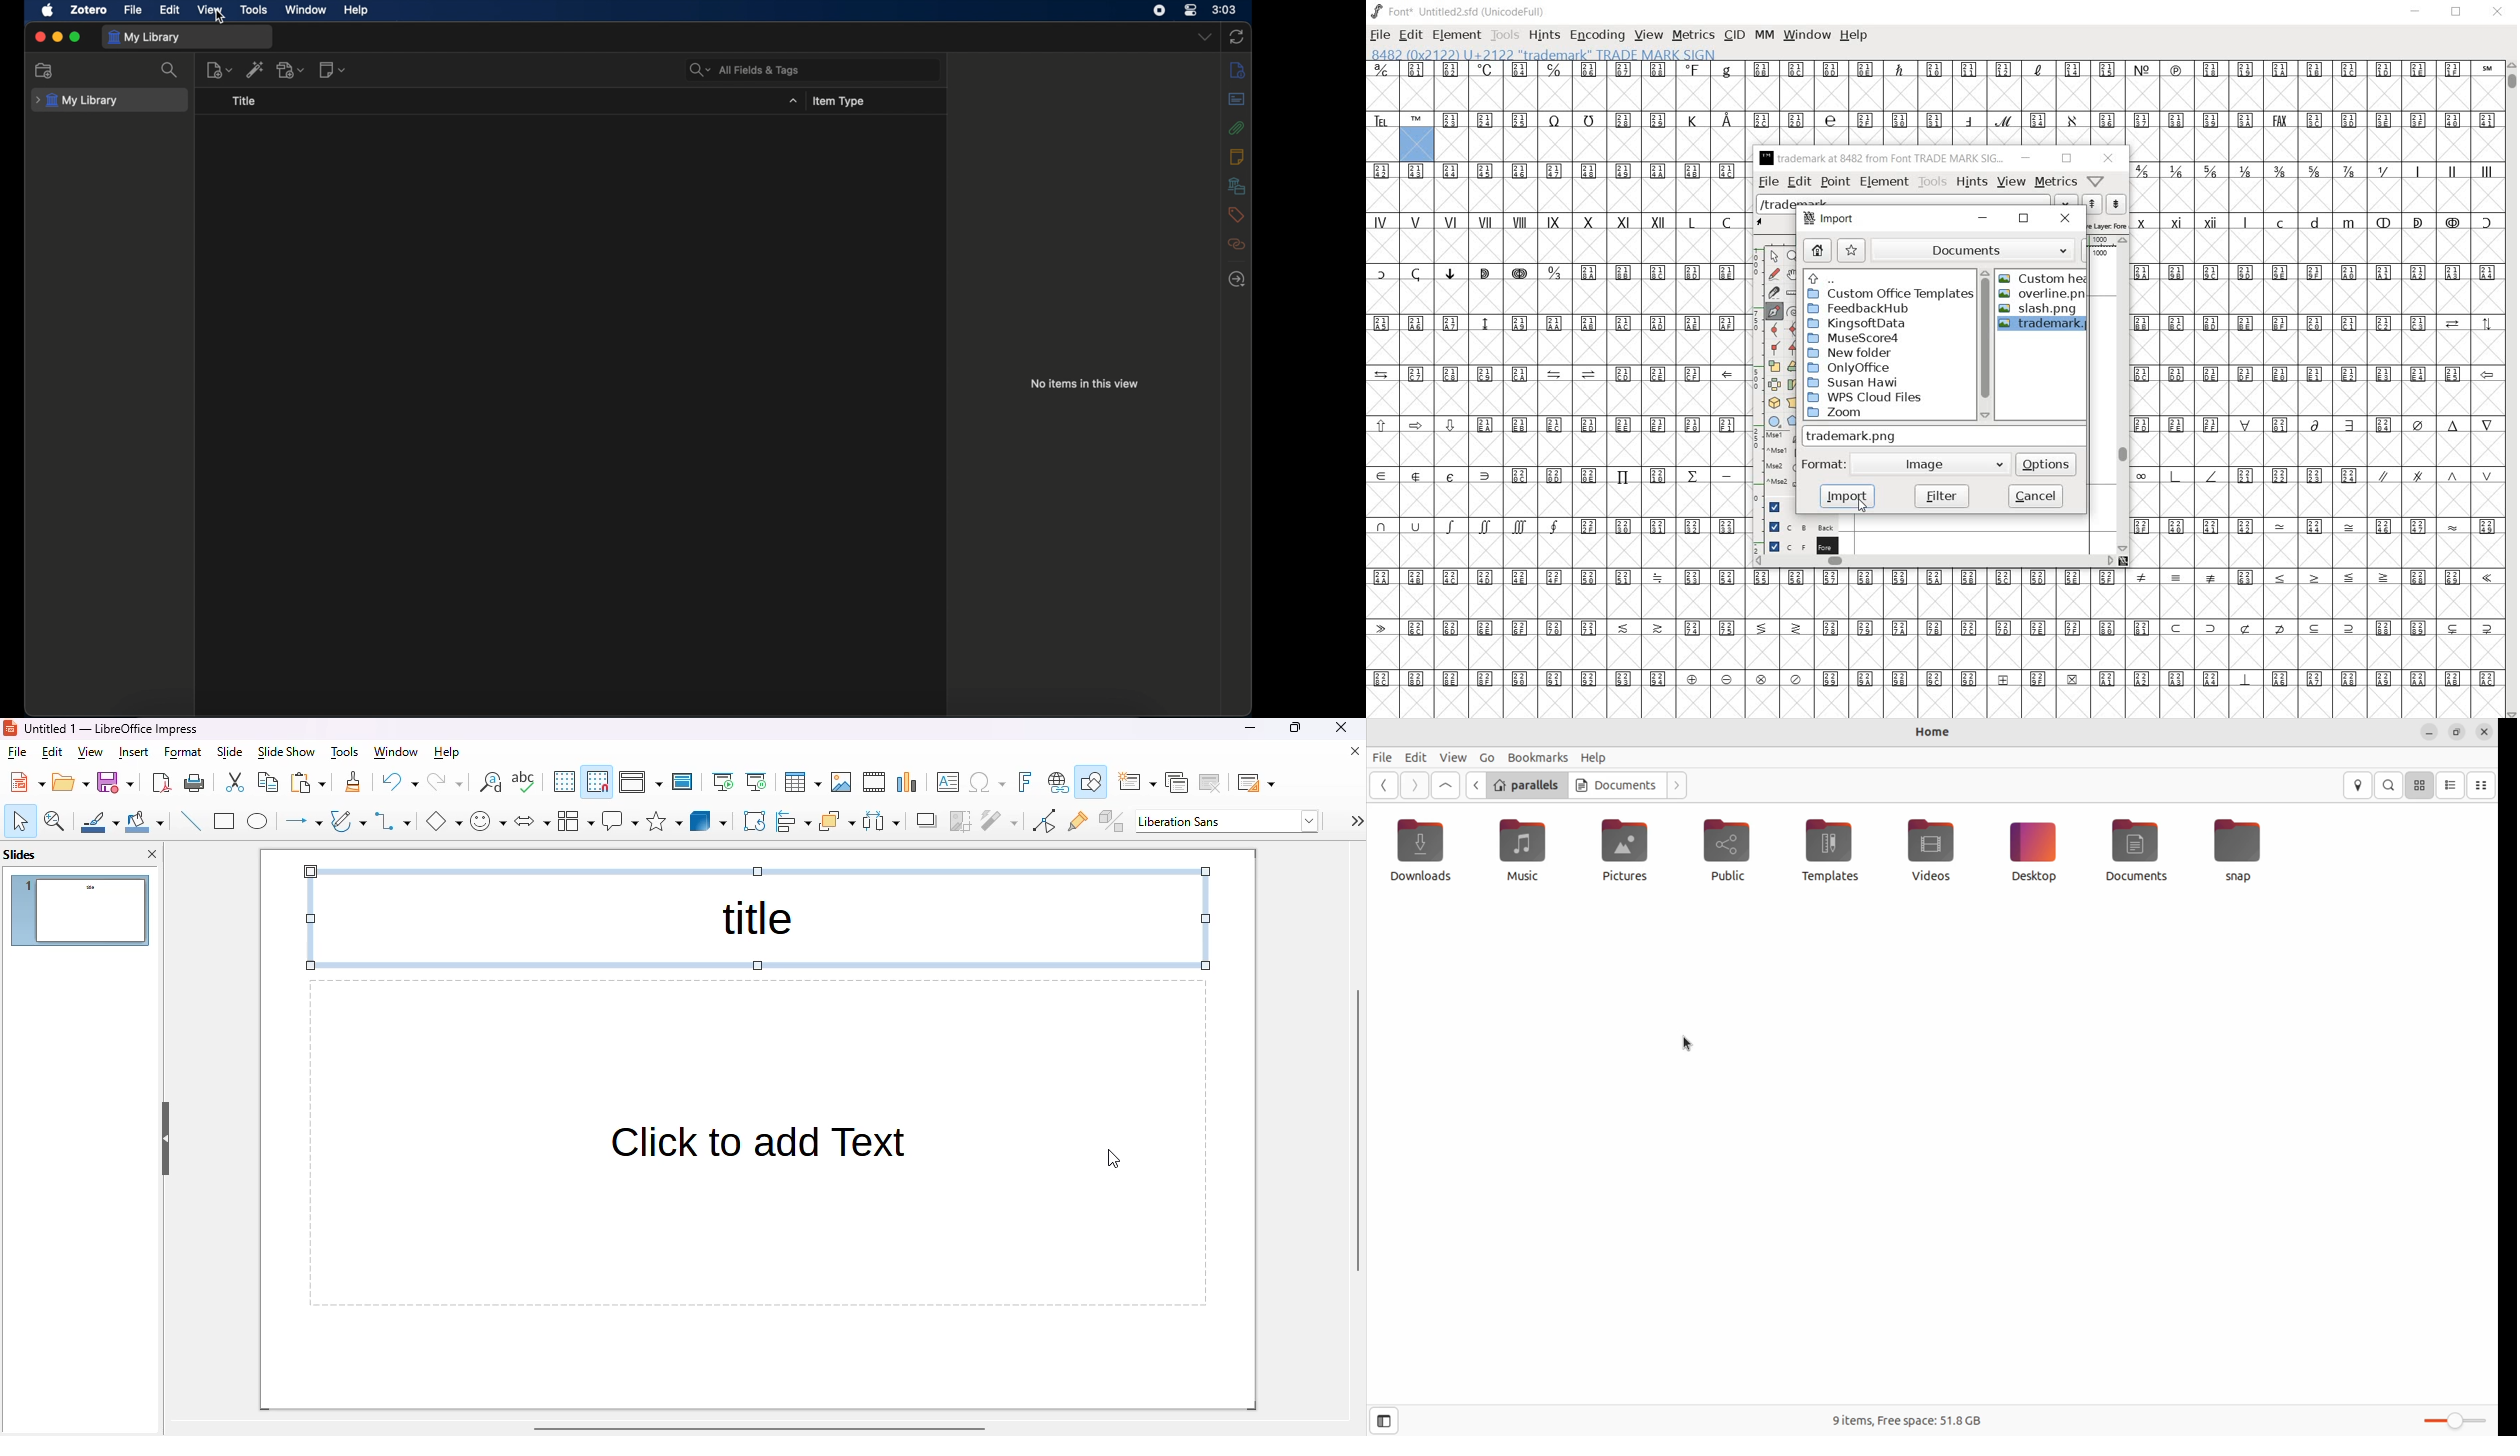  What do you see at coordinates (725, 782) in the screenshot?
I see `start from first slide` at bounding box center [725, 782].